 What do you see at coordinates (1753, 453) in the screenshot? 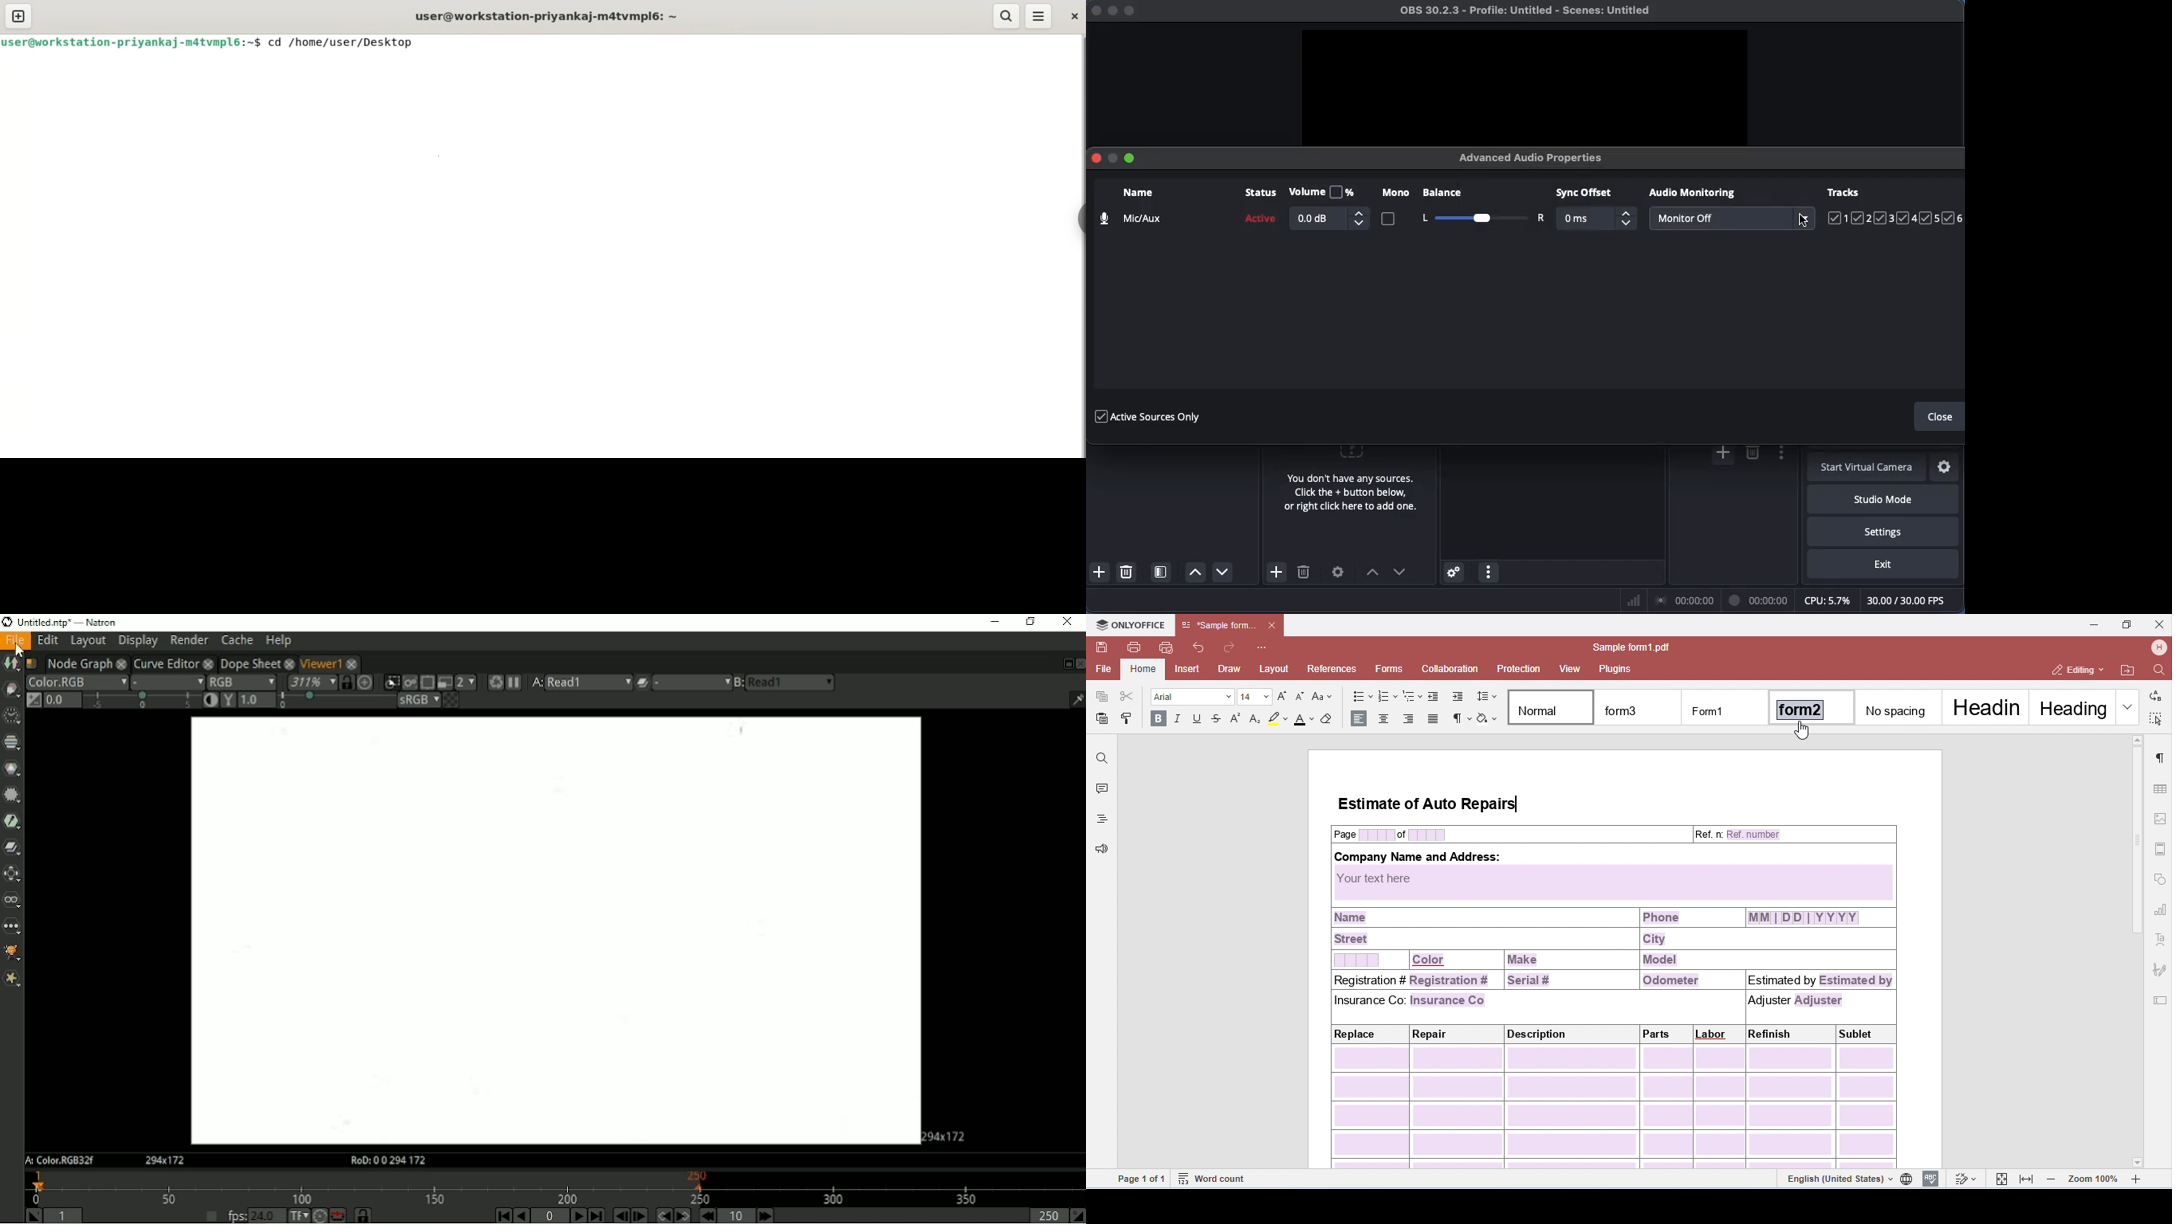
I see `delete` at bounding box center [1753, 453].